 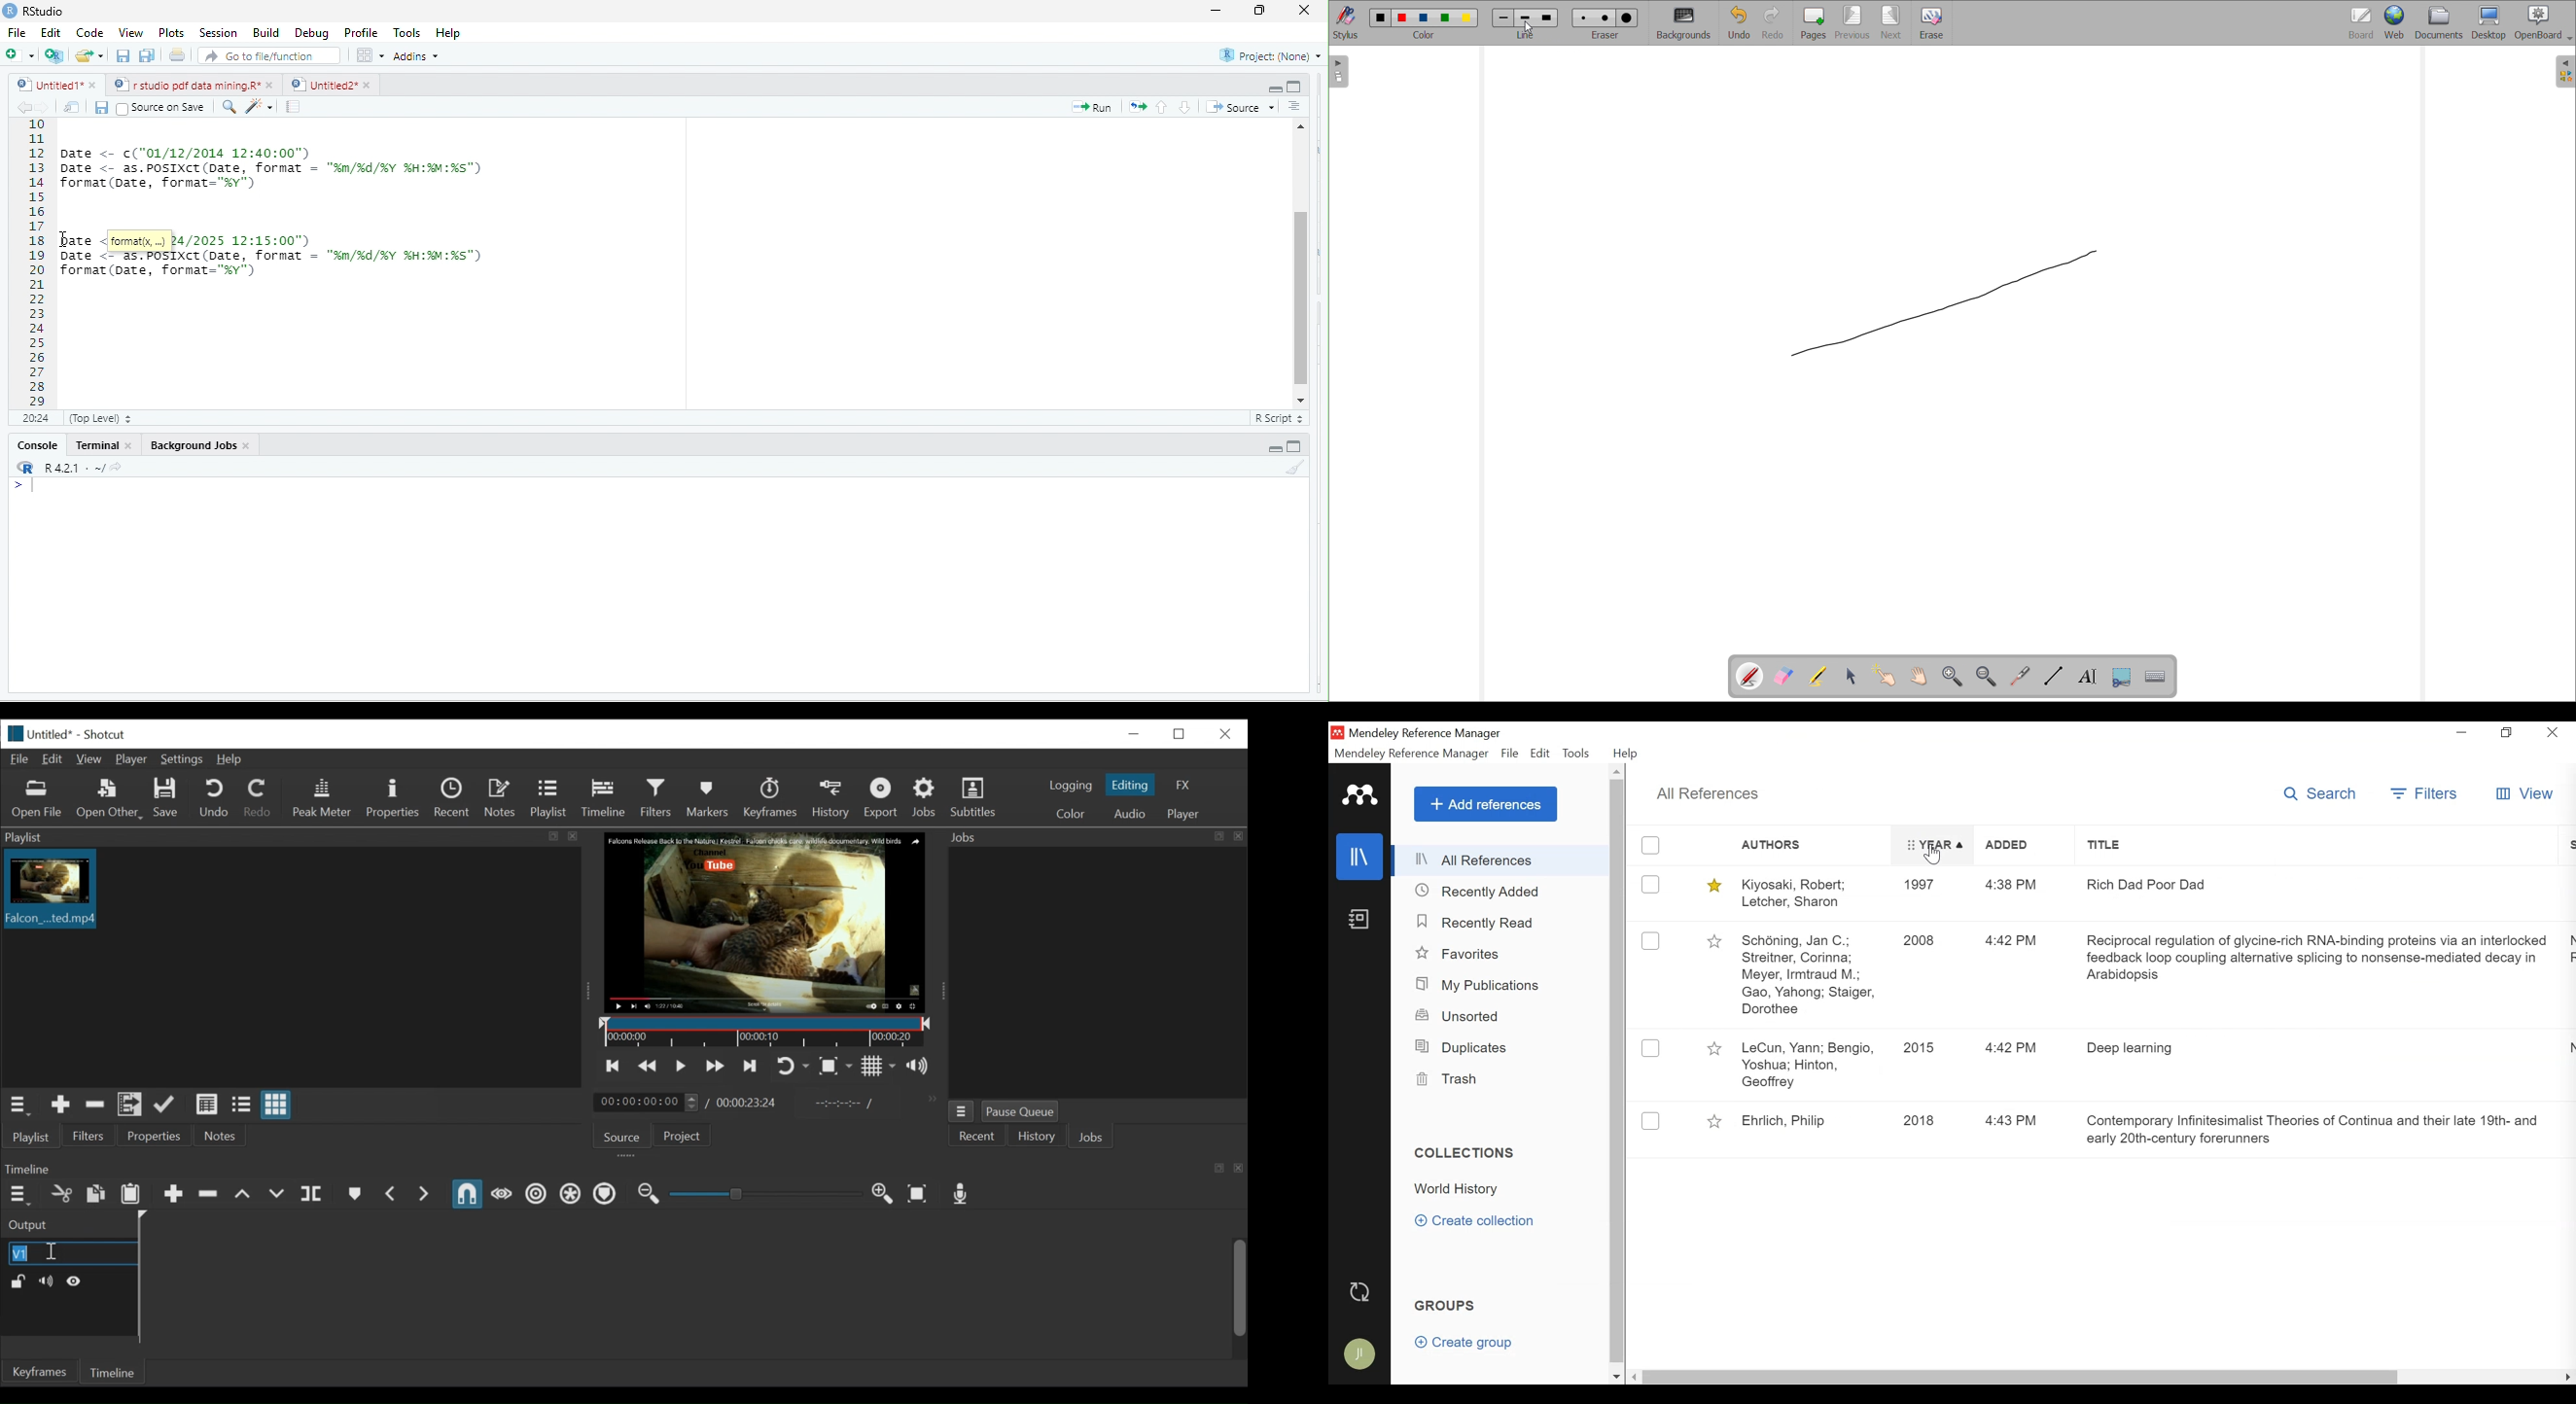 I want to click on close, so click(x=250, y=448).